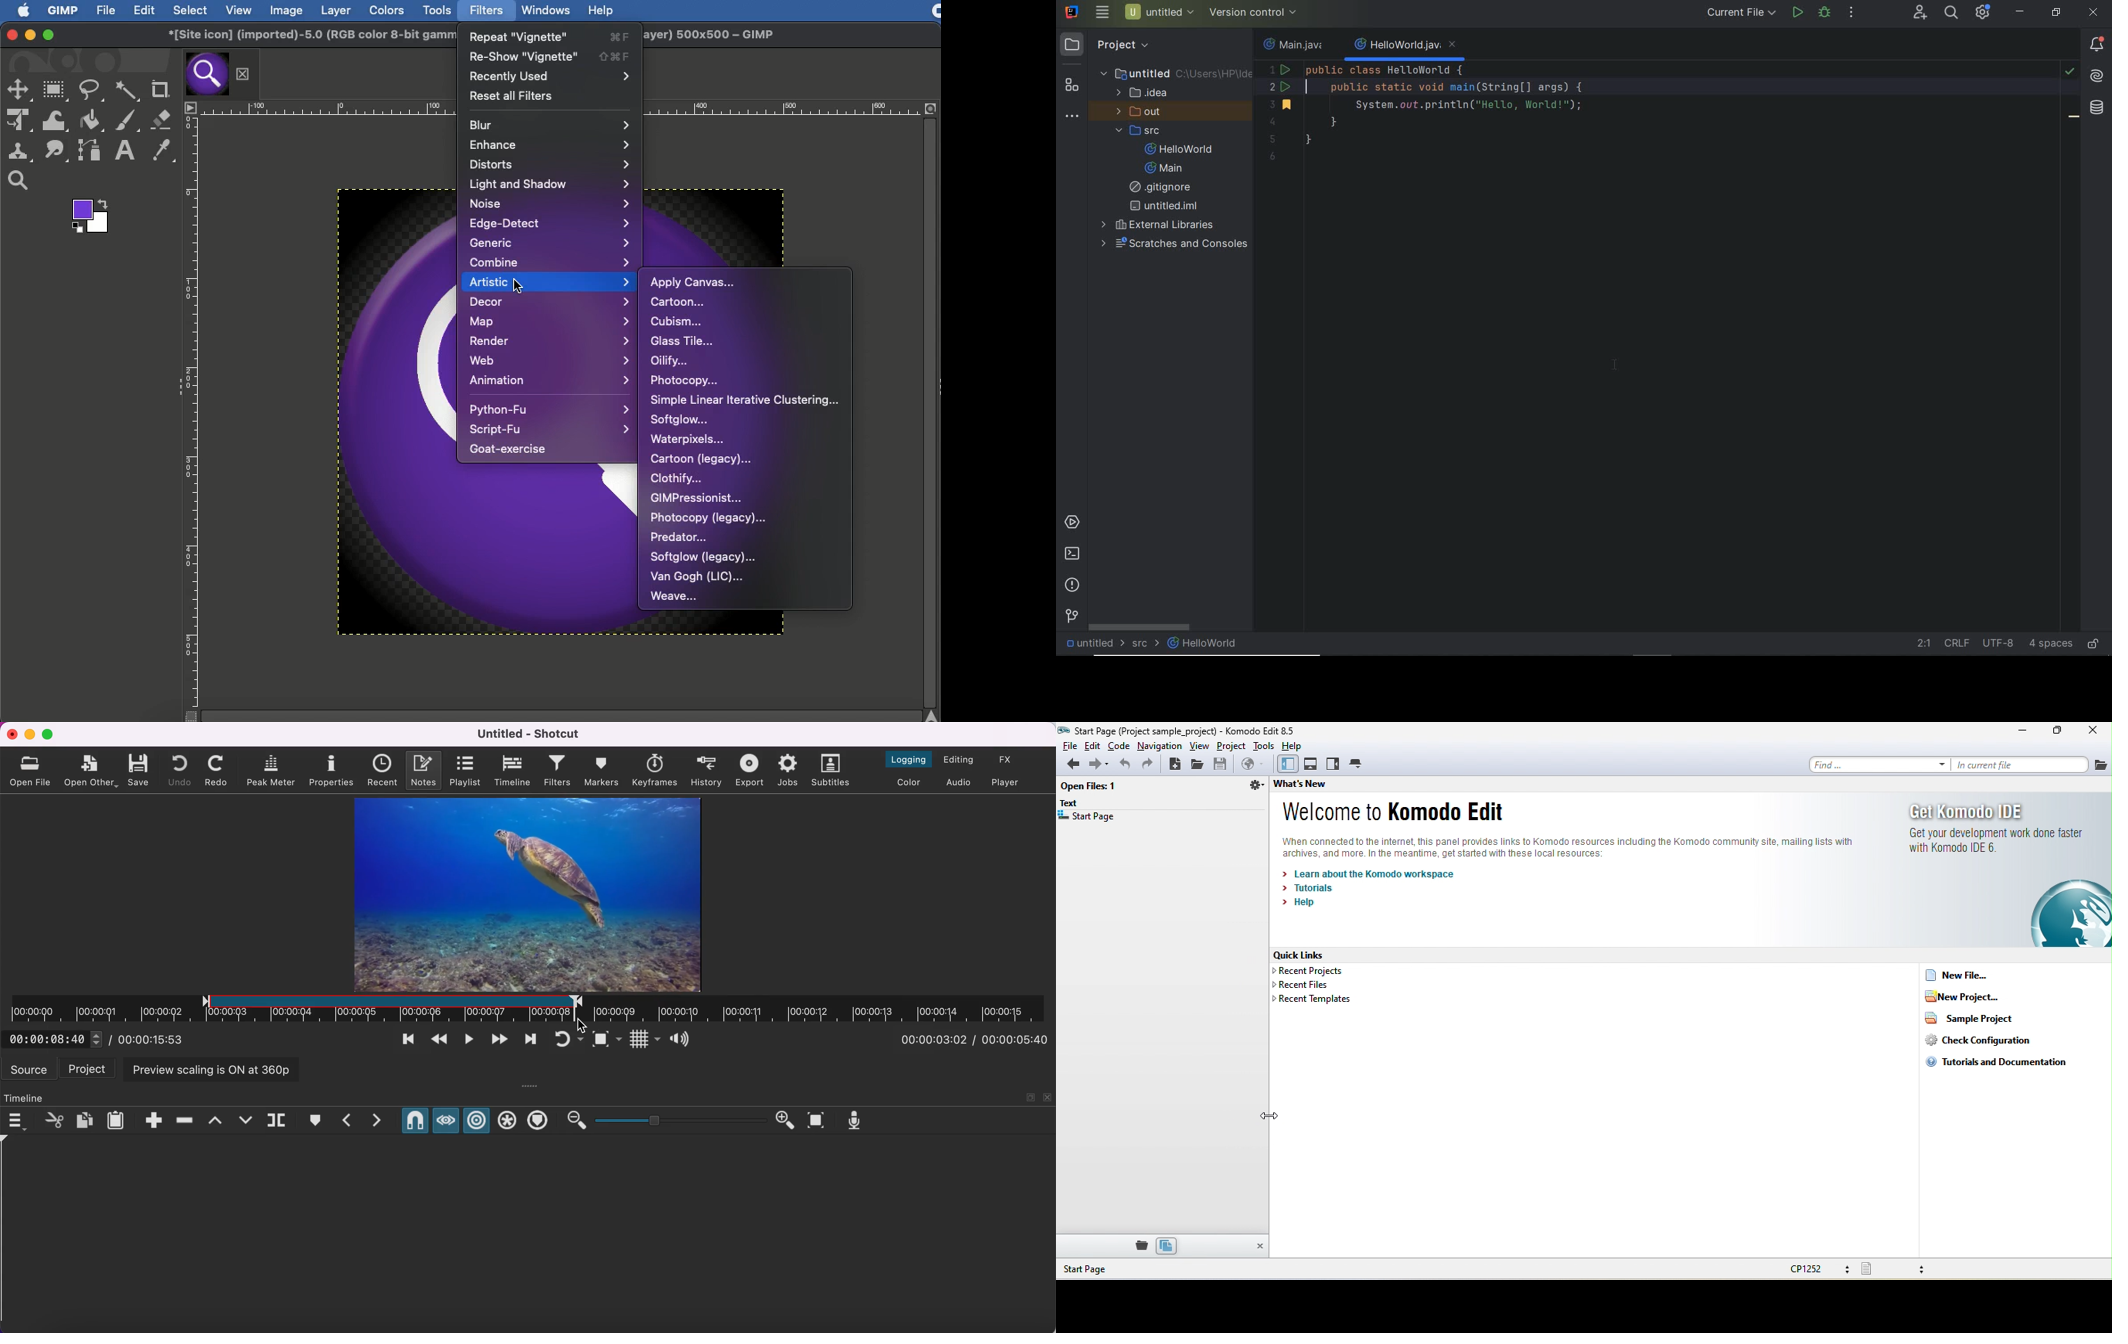 The image size is (2128, 1344). Describe the element at coordinates (333, 10) in the screenshot. I see `Layer` at that location.